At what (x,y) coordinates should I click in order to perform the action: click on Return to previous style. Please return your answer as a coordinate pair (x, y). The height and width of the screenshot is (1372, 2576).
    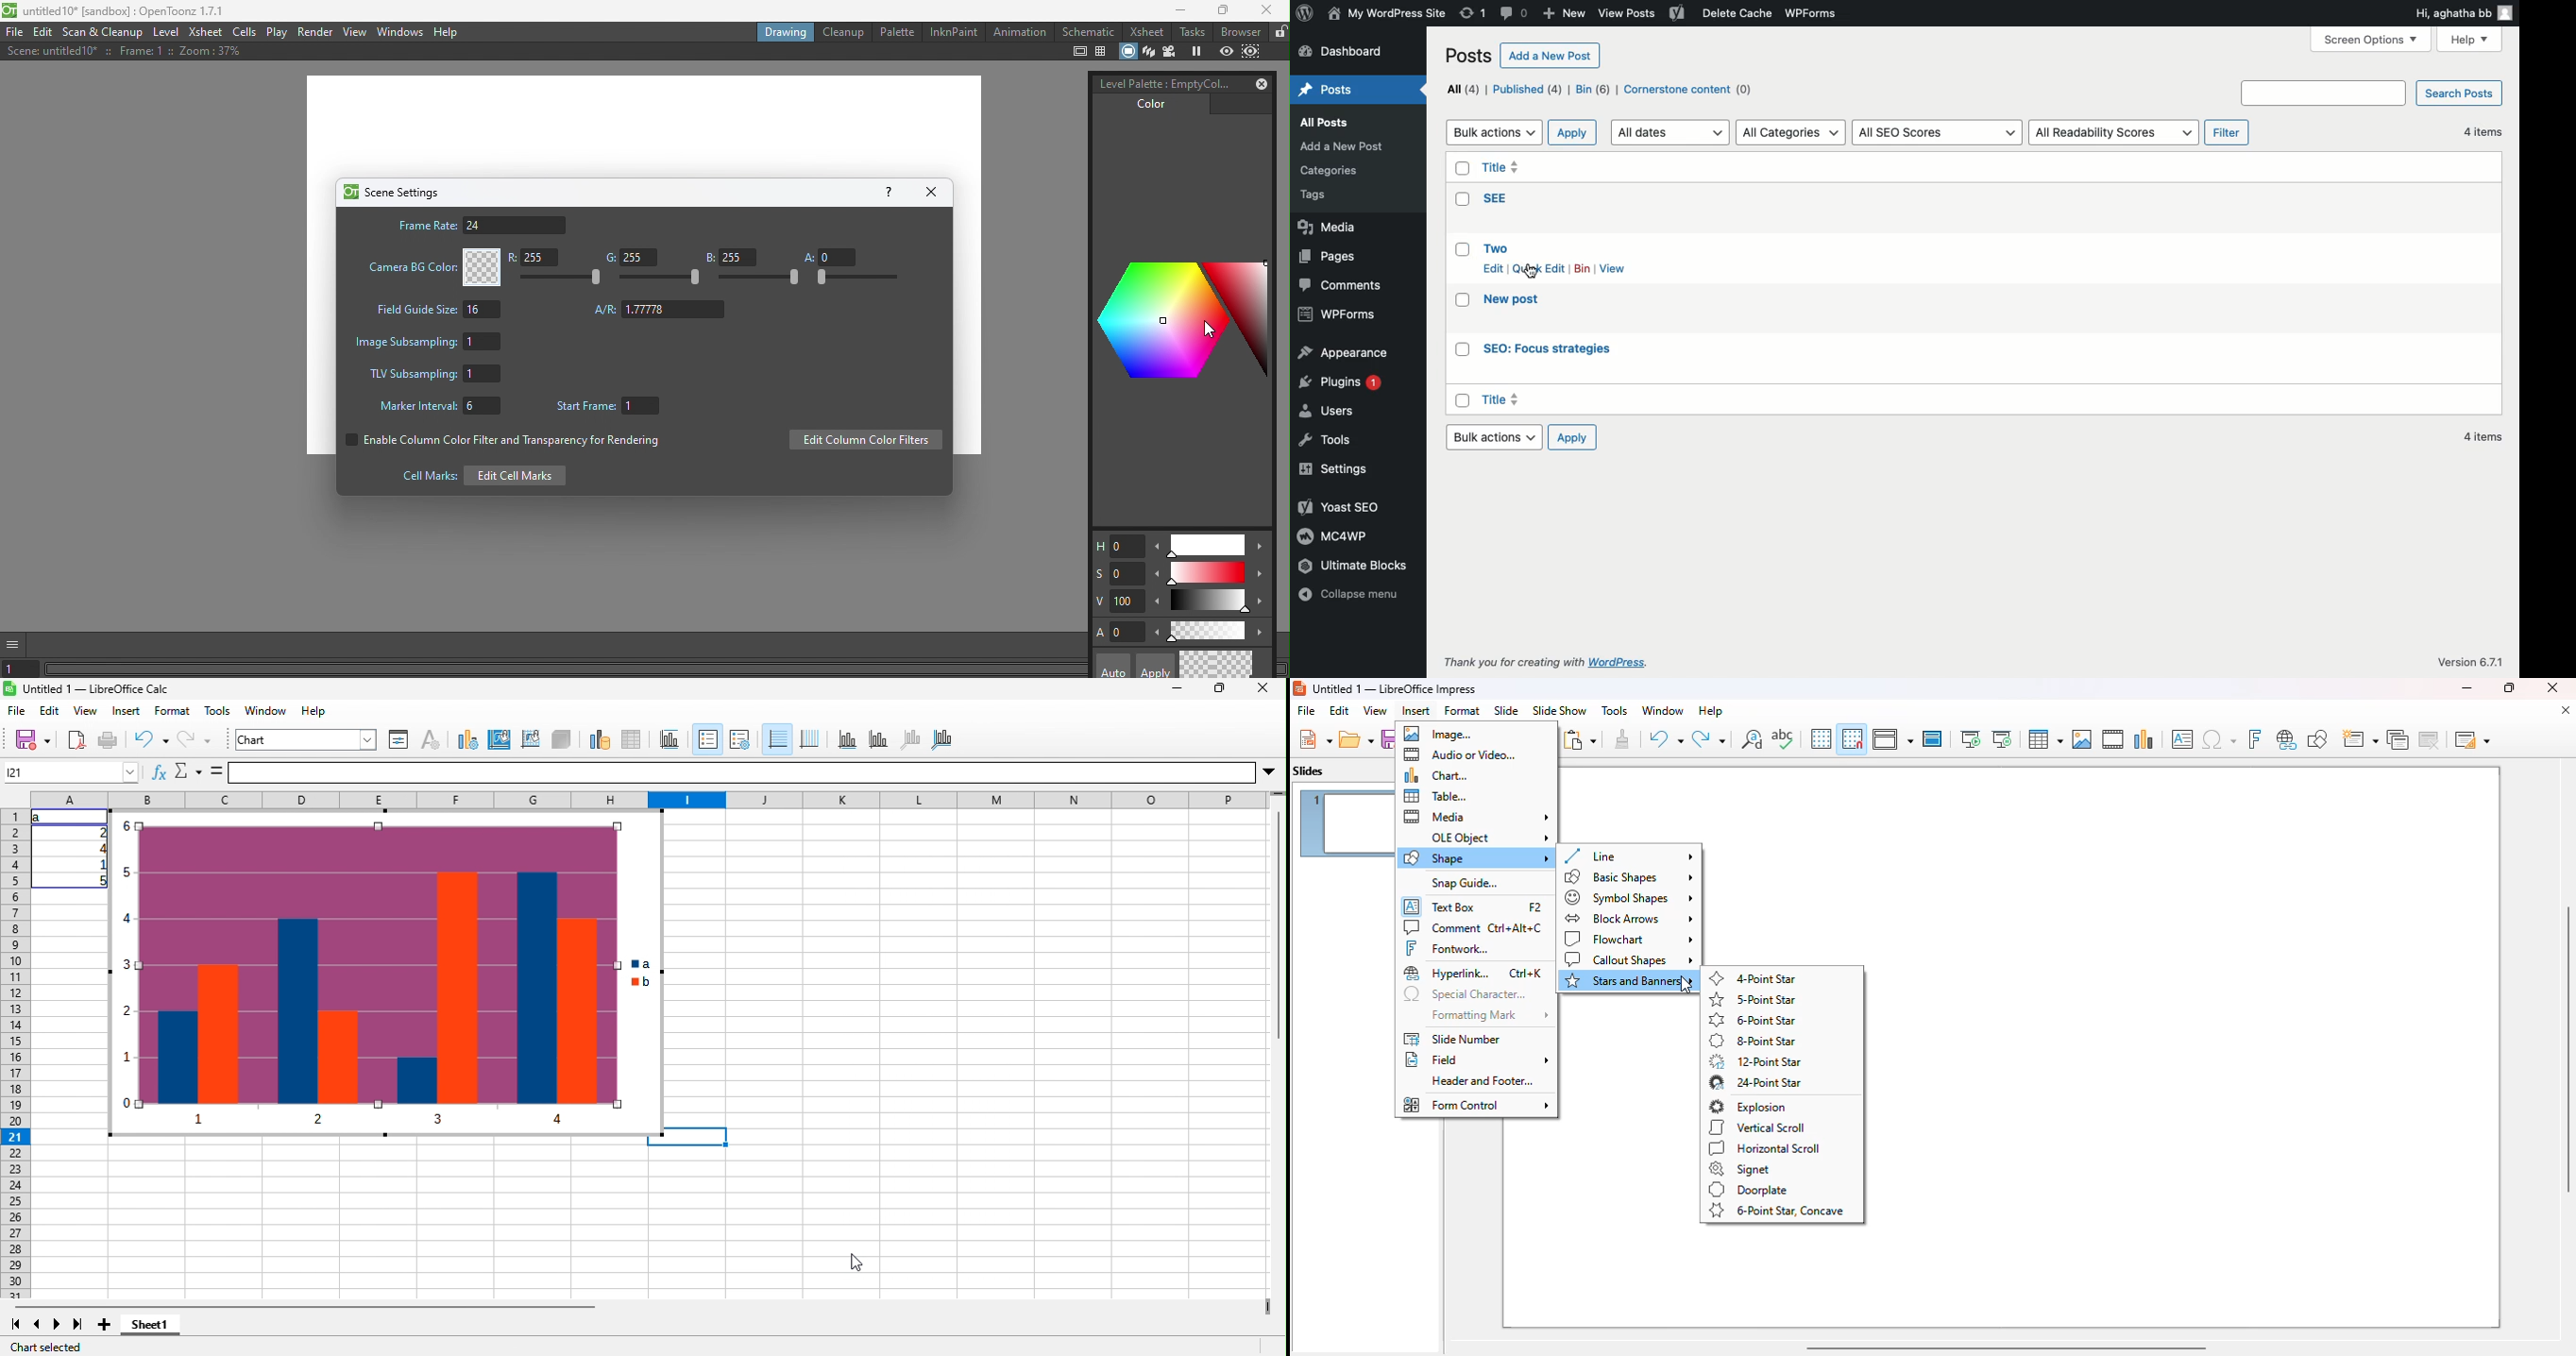
    Looking at the image, I should click on (1236, 664).